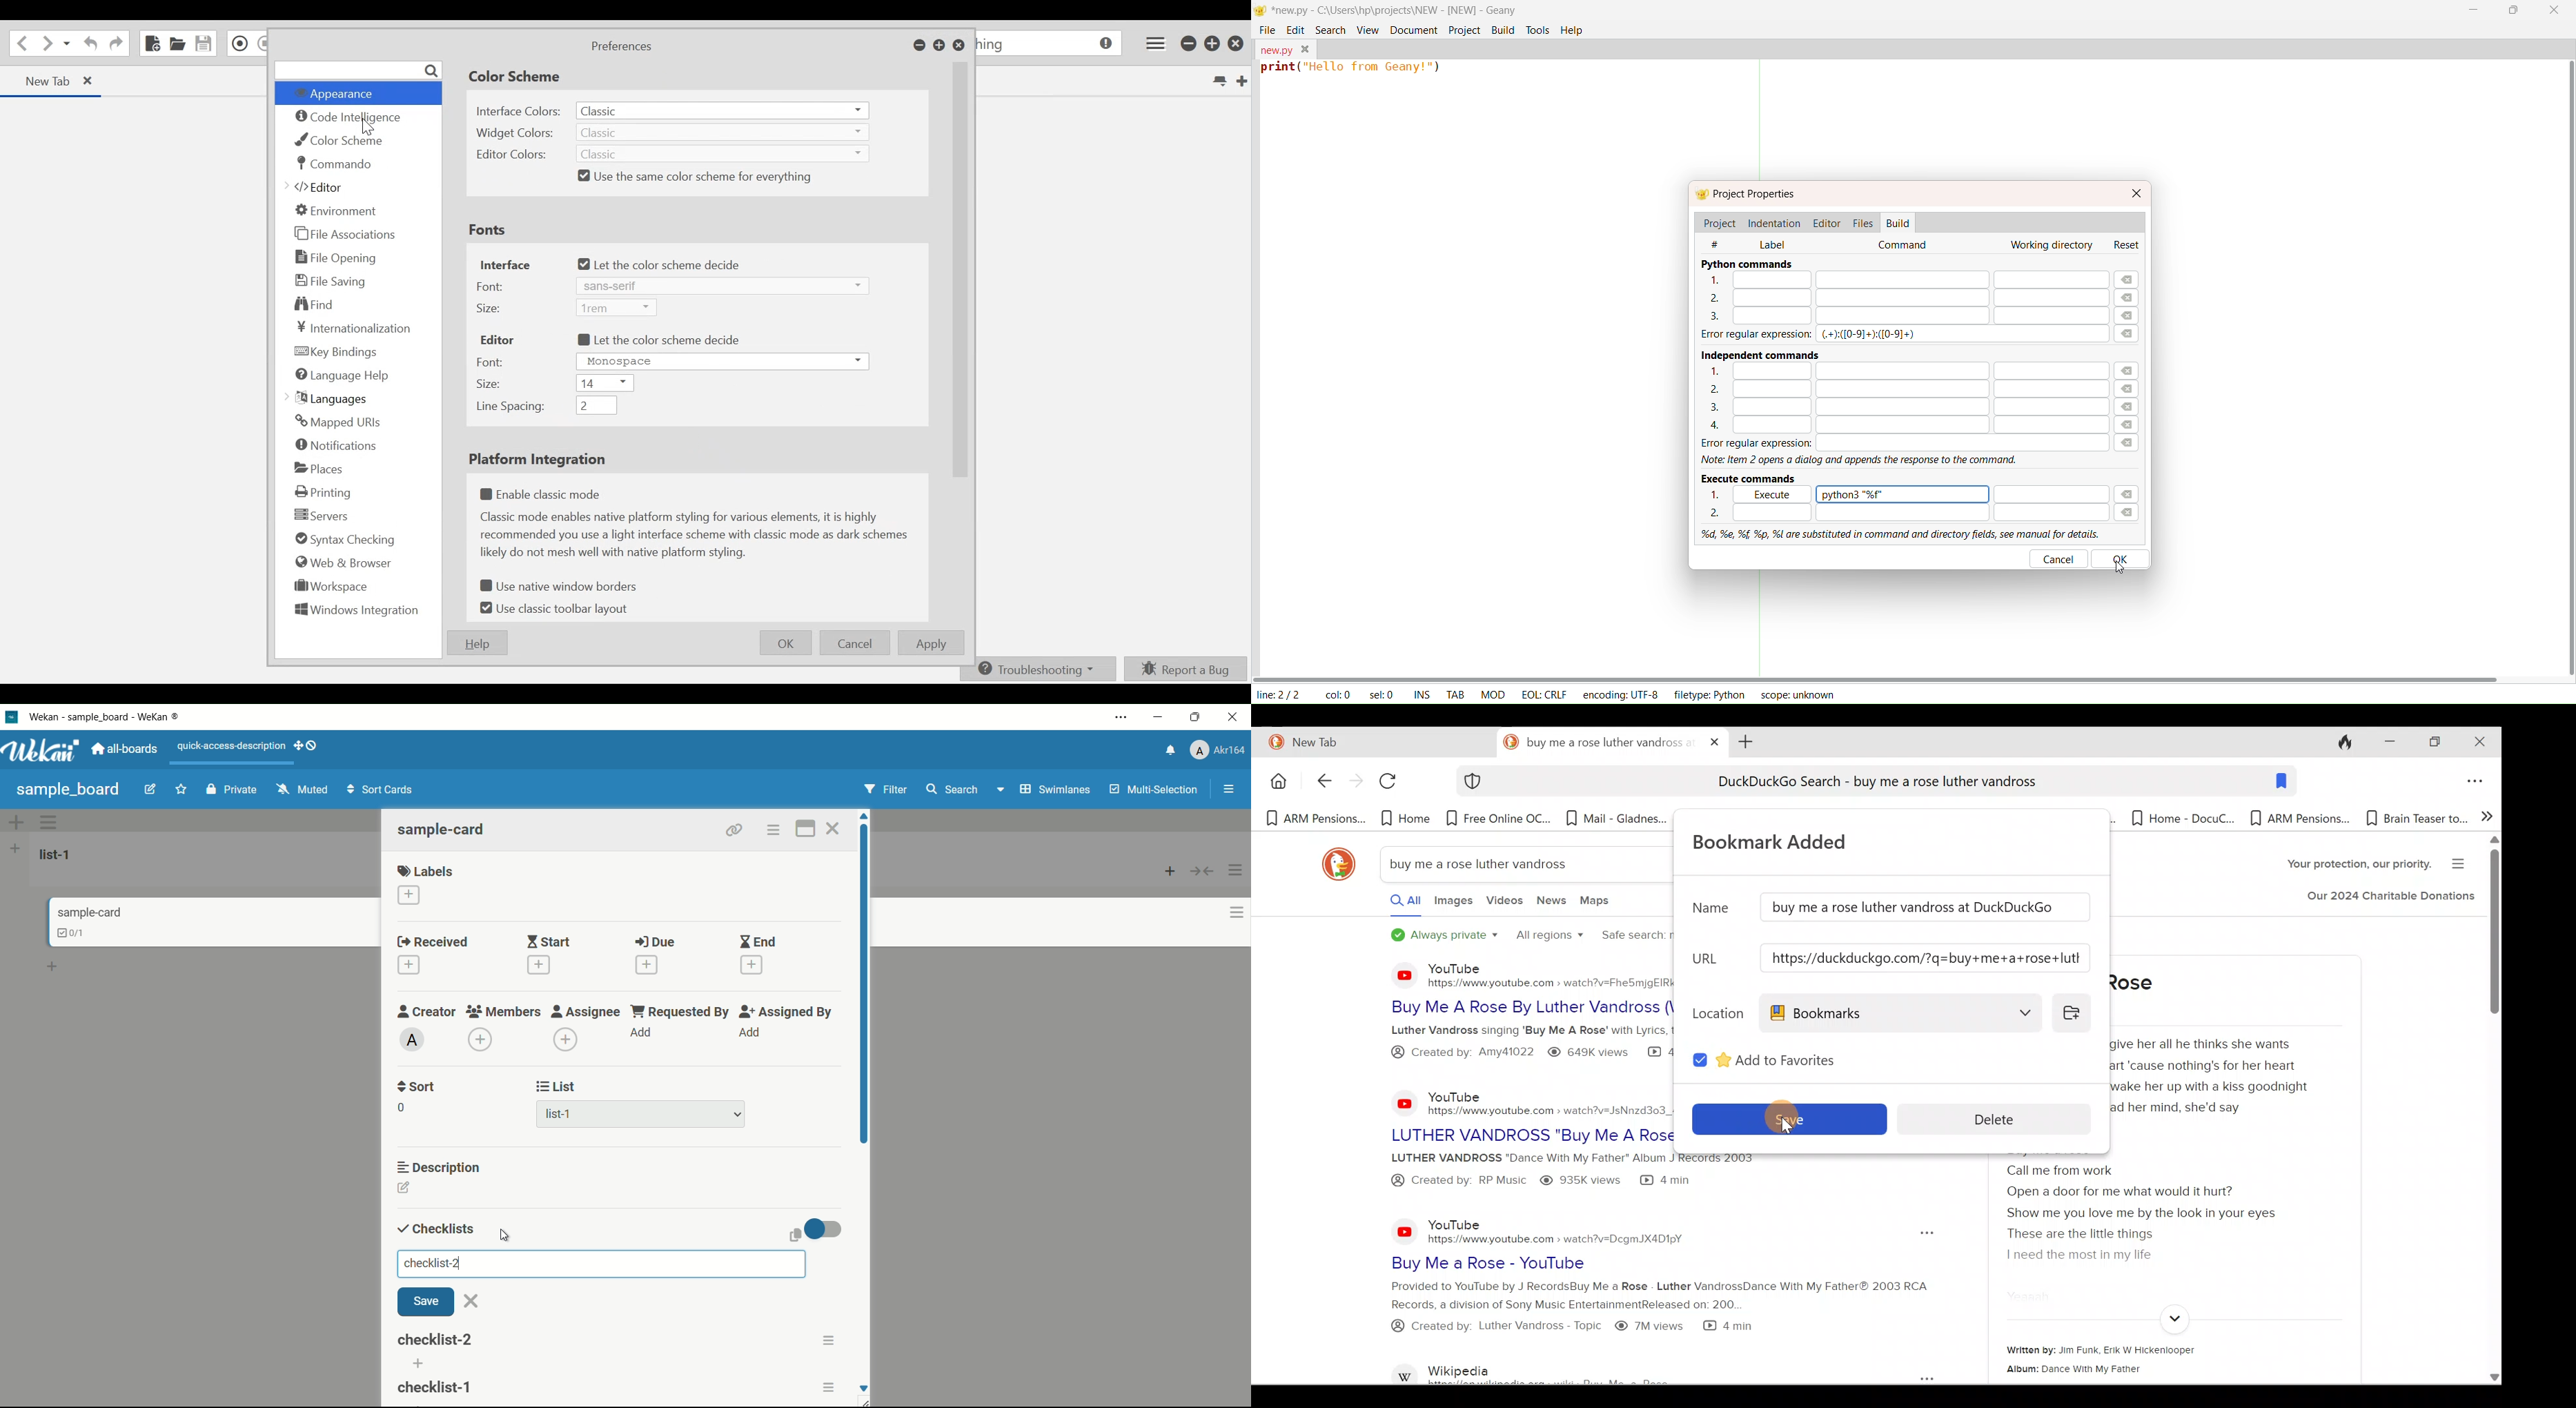  What do you see at coordinates (15, 848) in the screenshot?
I see `add list` at bounding box center [15, 848].